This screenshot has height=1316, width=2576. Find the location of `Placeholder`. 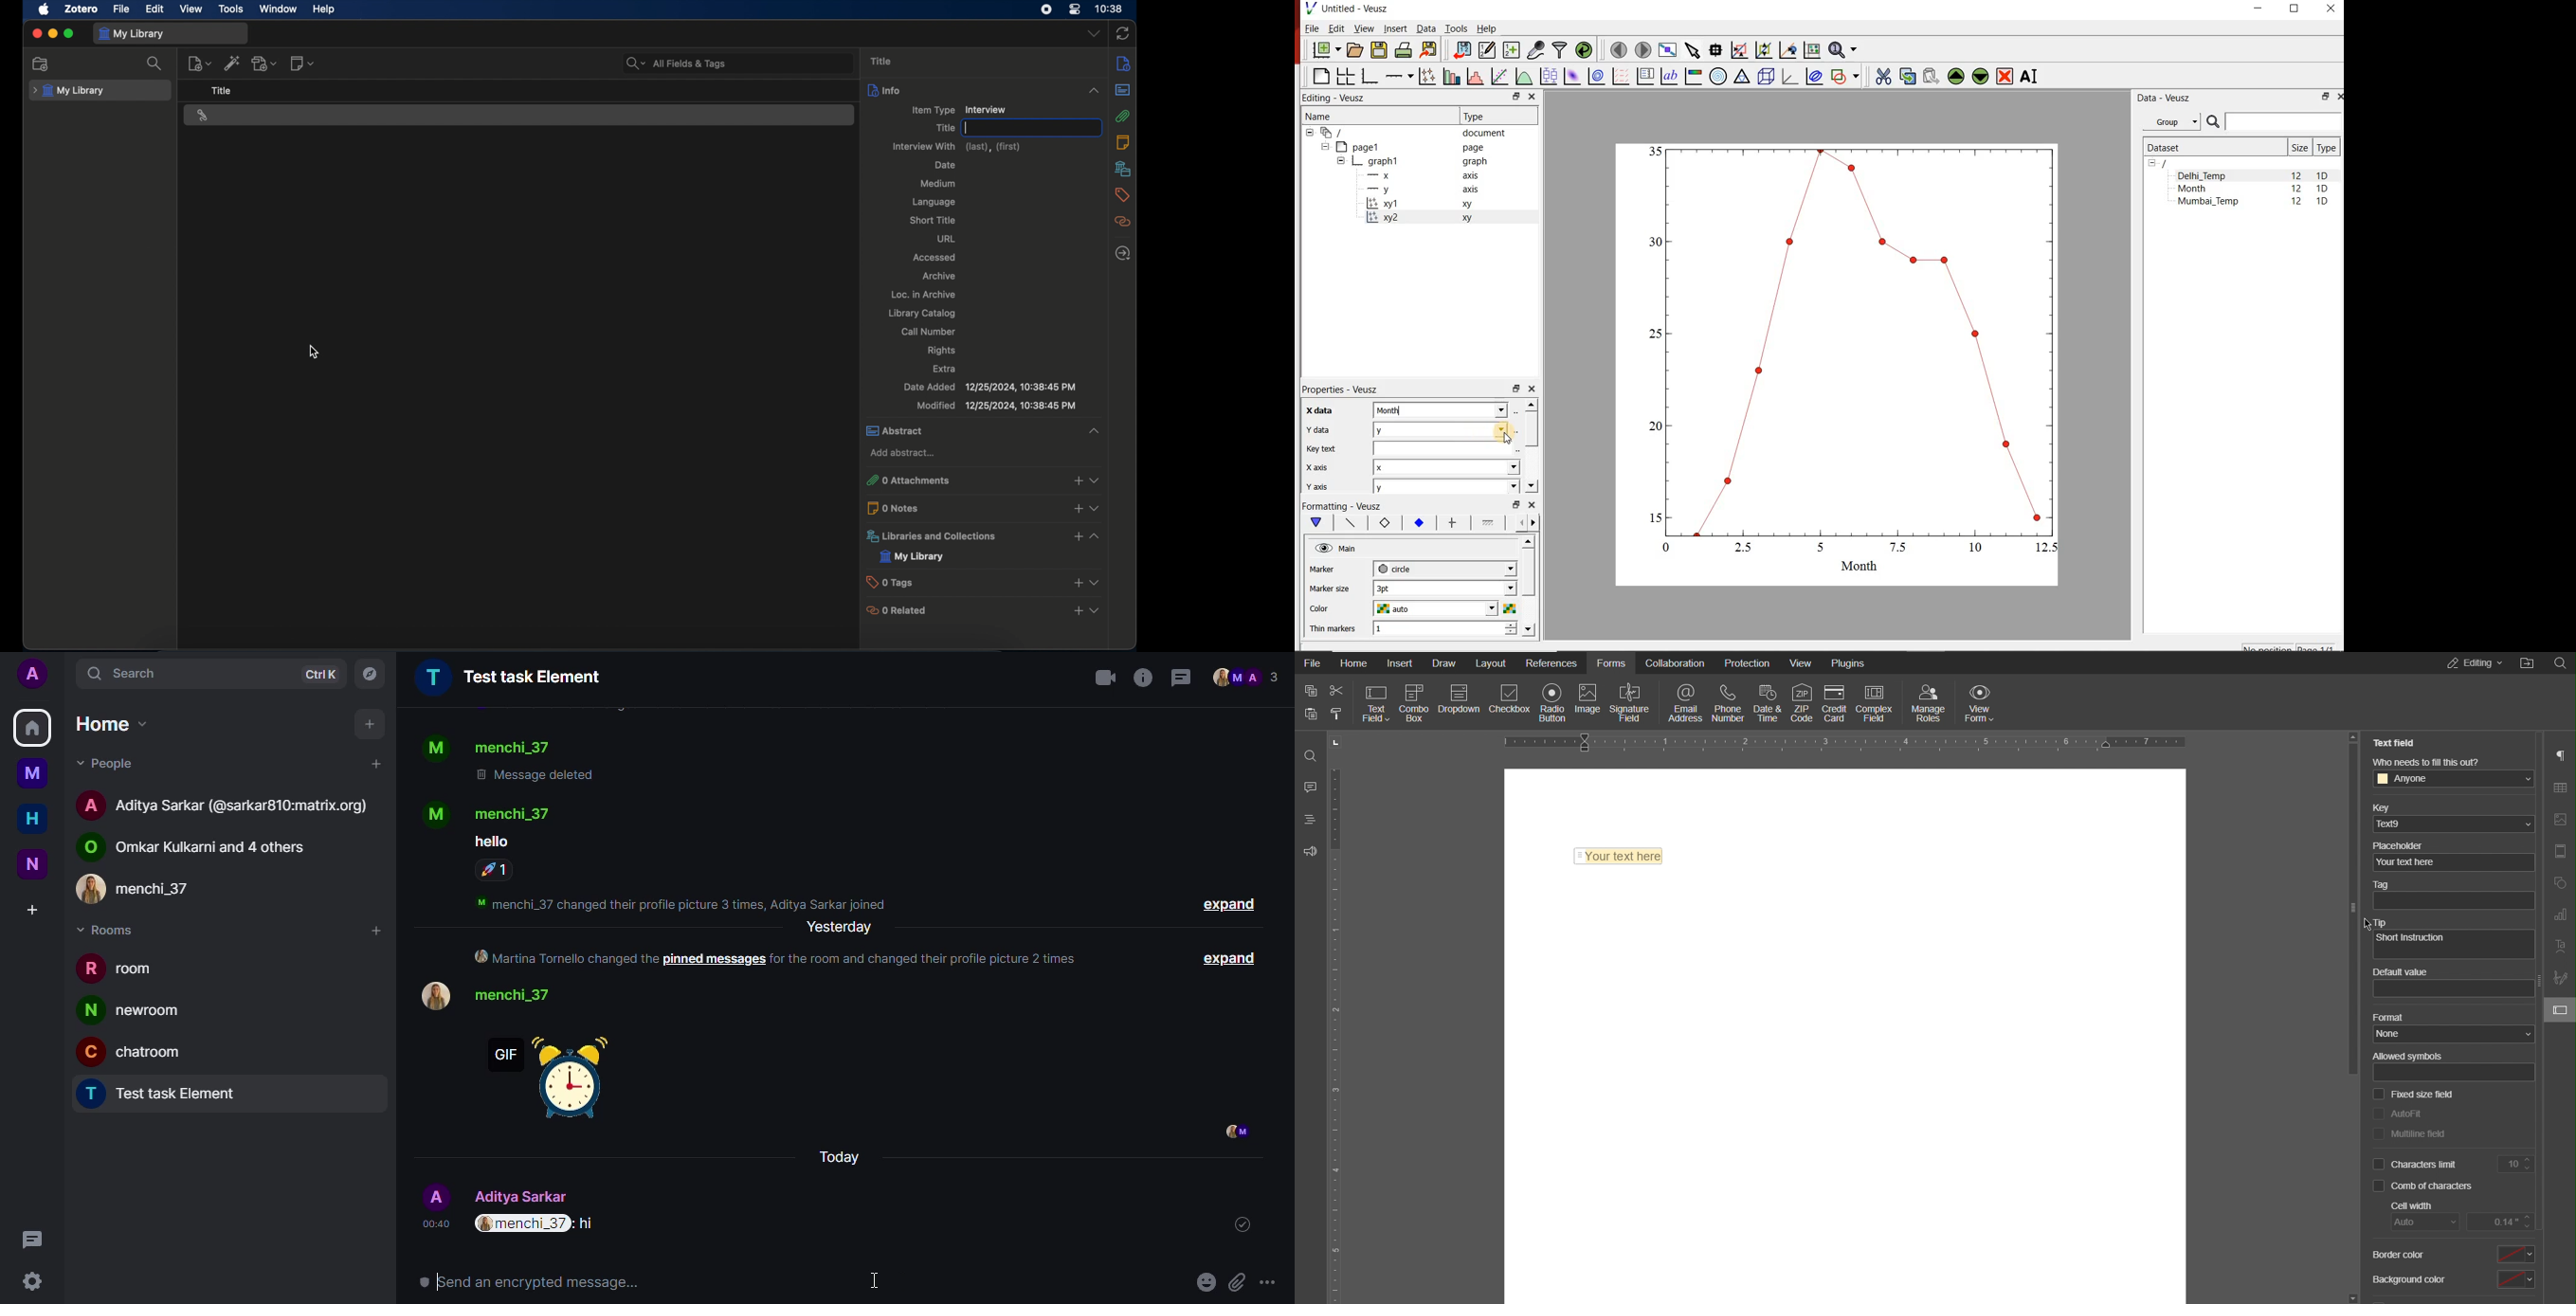

Placeholder is located at coordinates (2402, 846).